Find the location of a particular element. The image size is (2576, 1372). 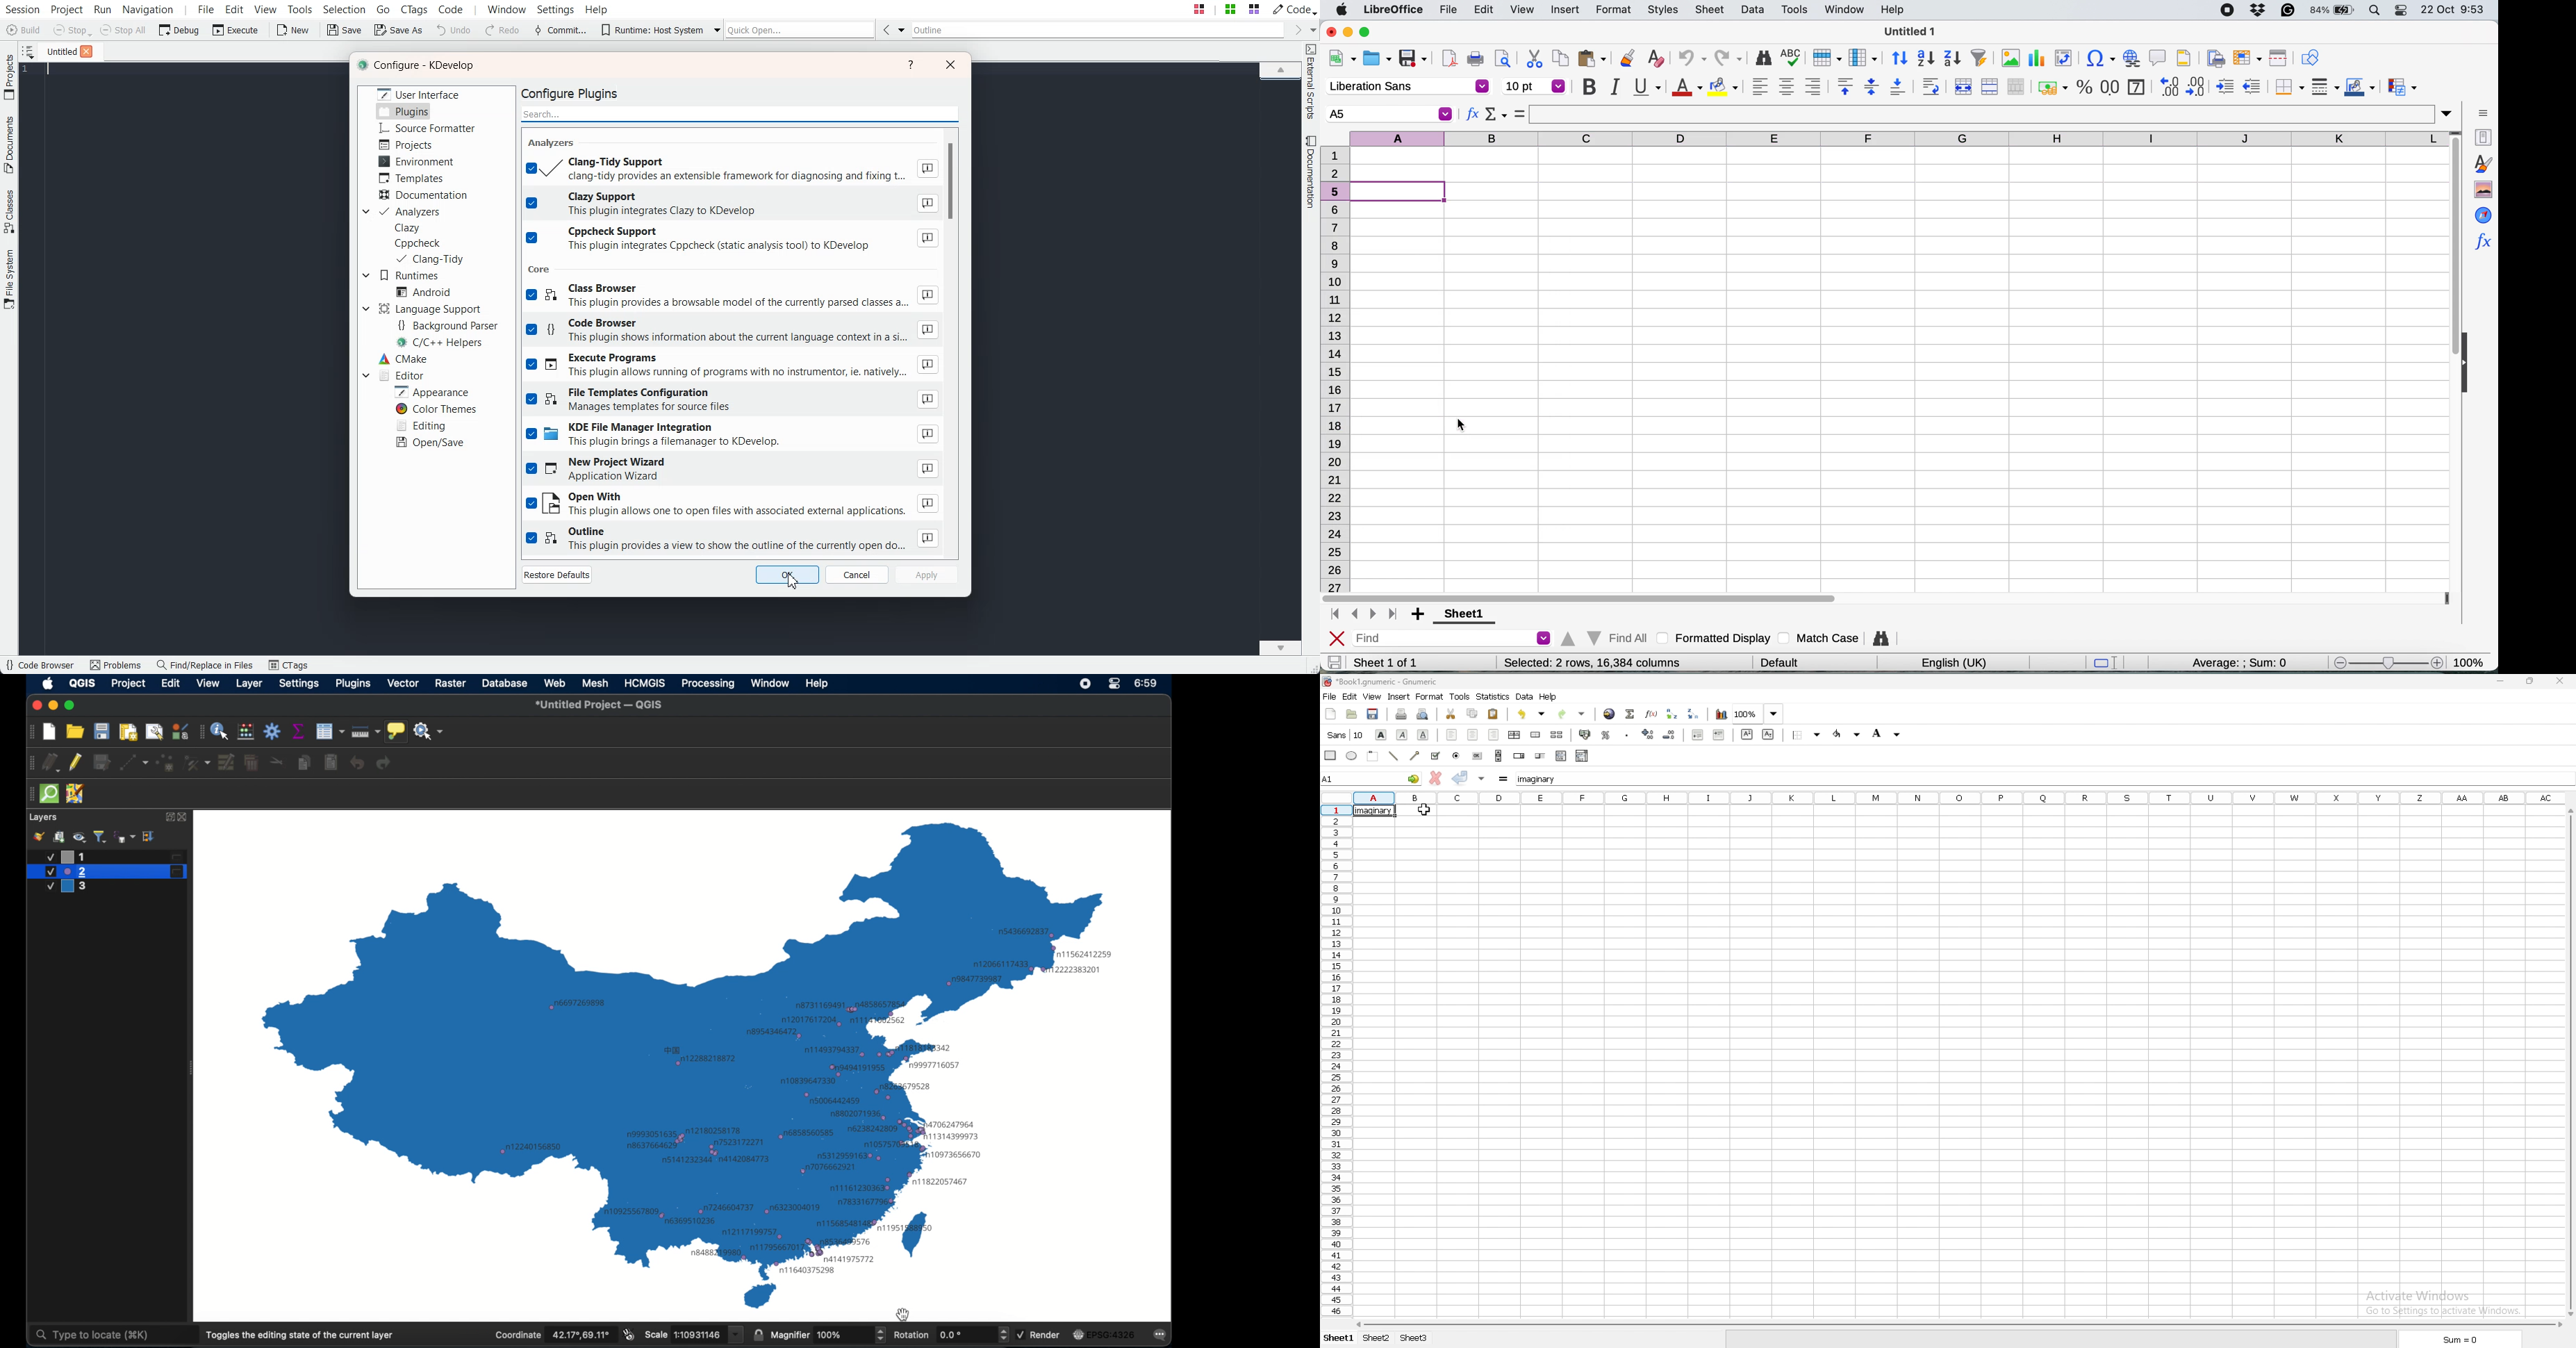

maximise is located at coordinates (1369, 32).